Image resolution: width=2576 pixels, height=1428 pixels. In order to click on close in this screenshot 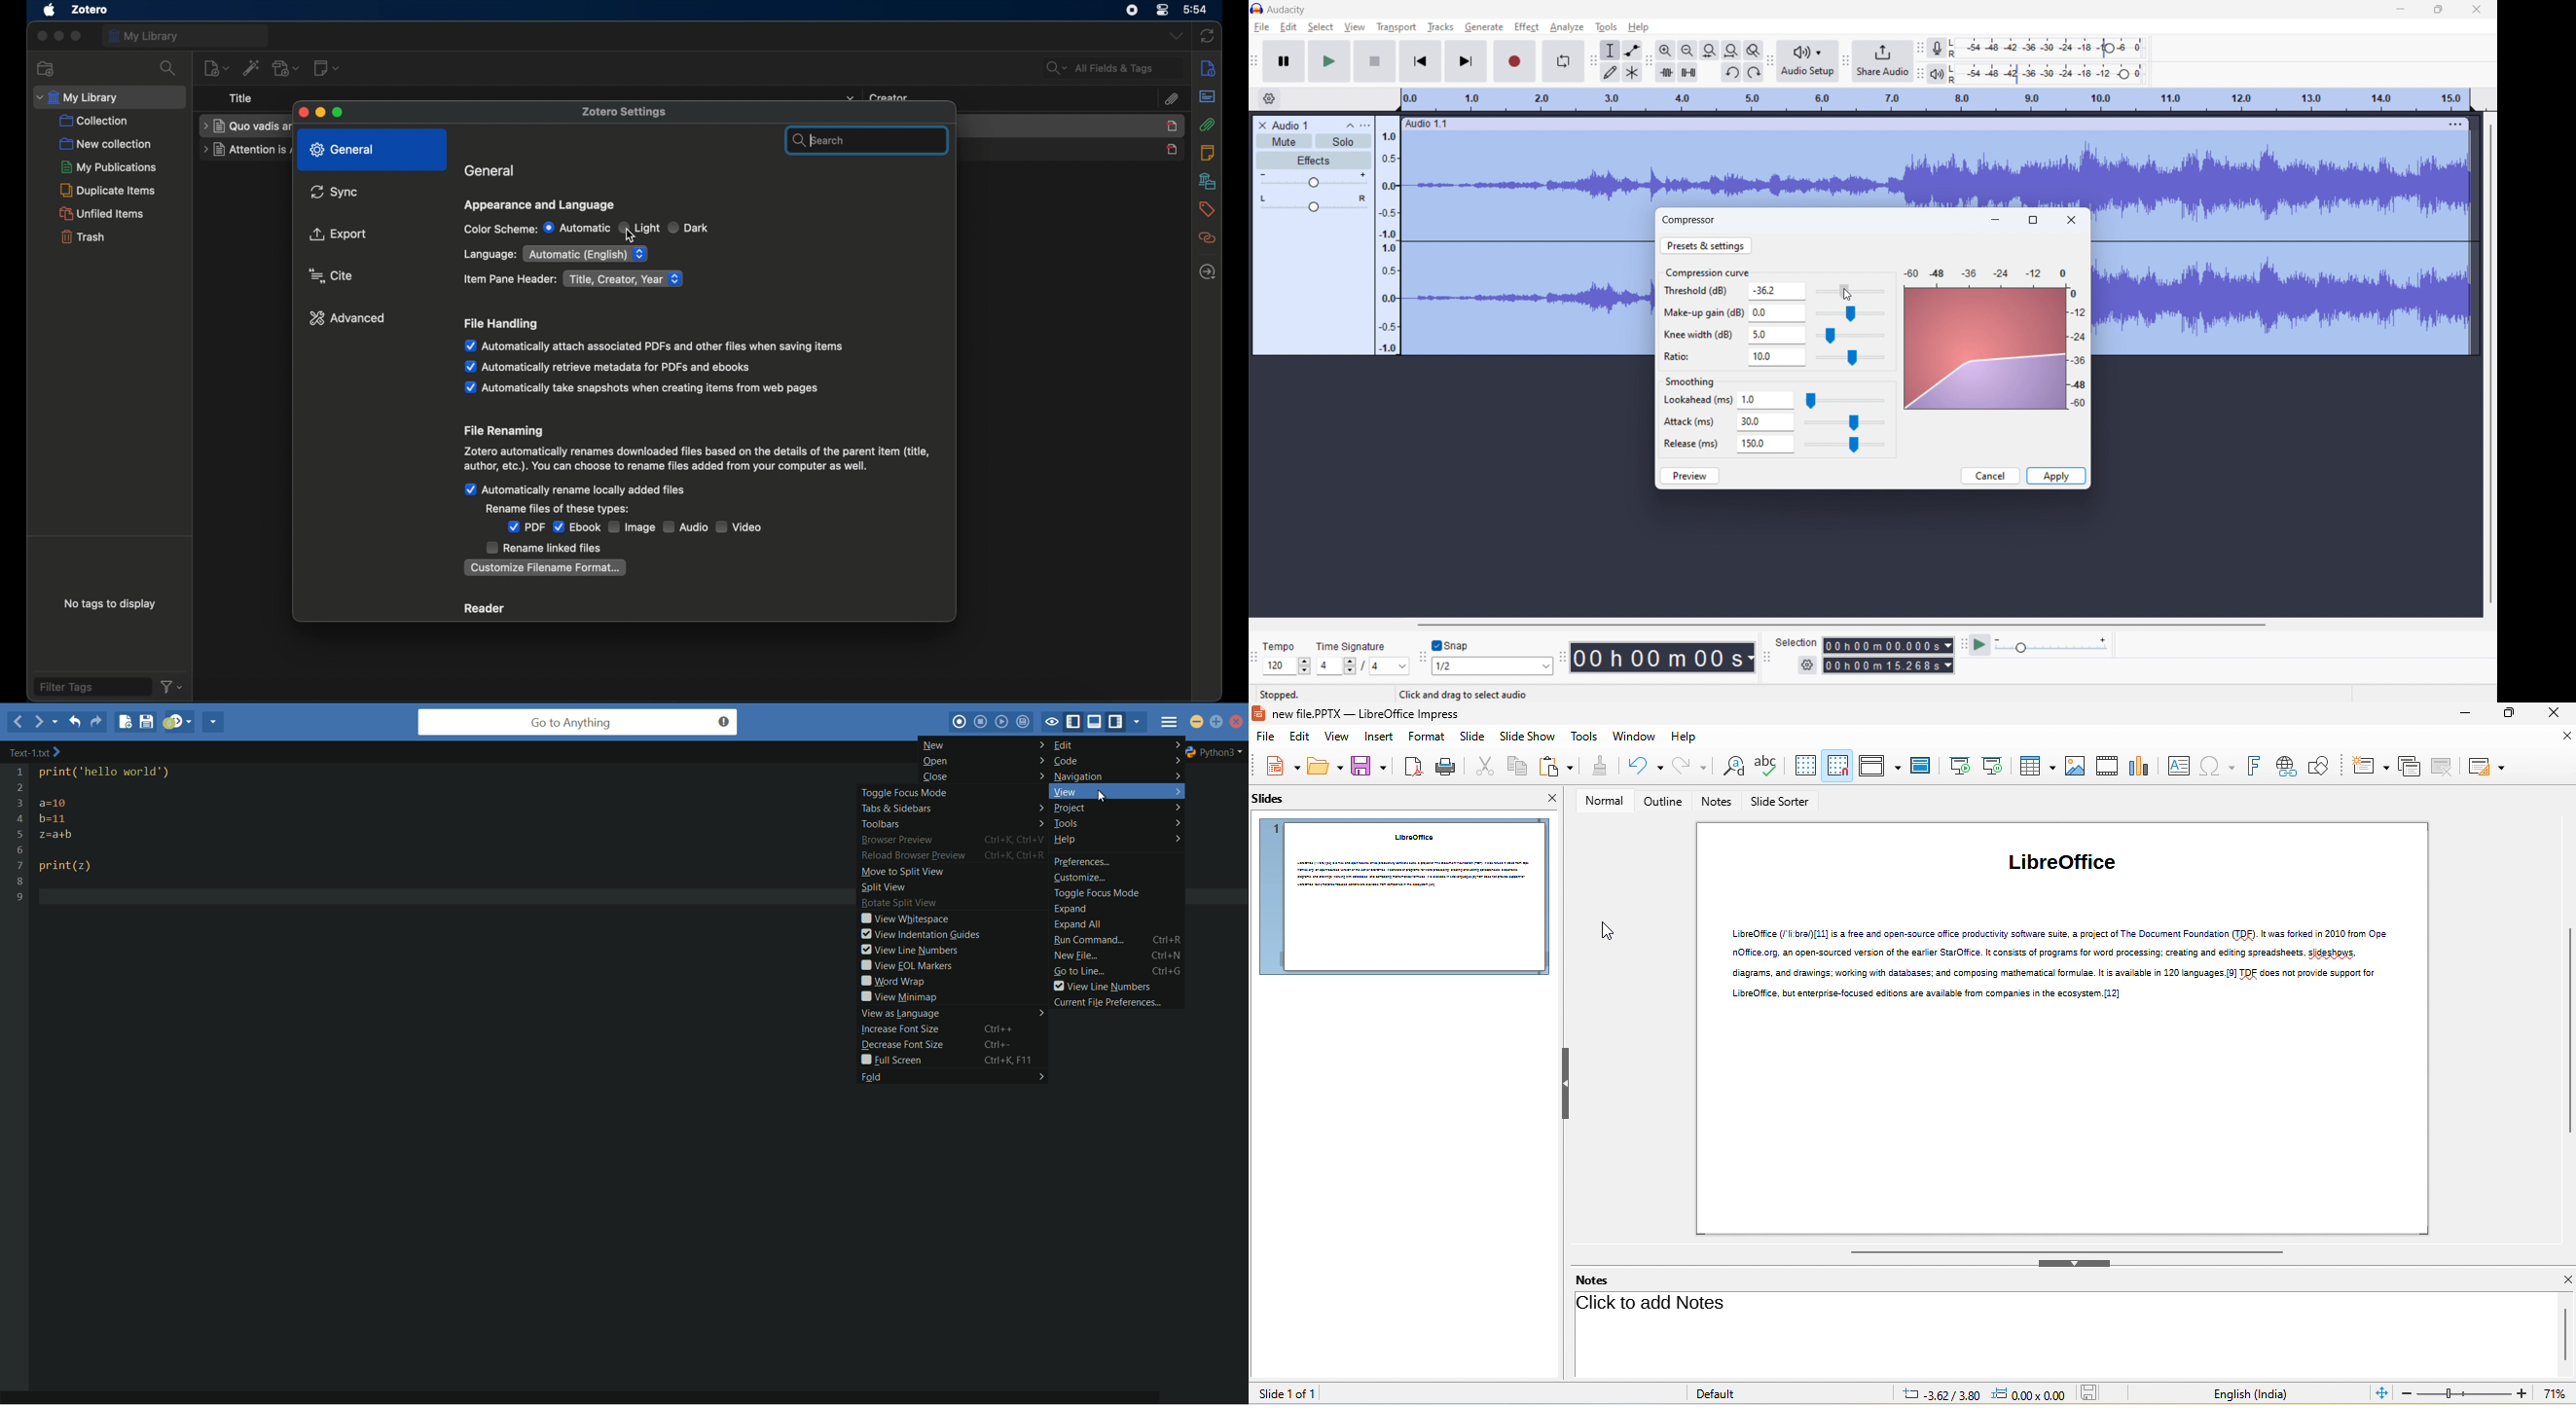, I will do `click(2562, 1279)`.